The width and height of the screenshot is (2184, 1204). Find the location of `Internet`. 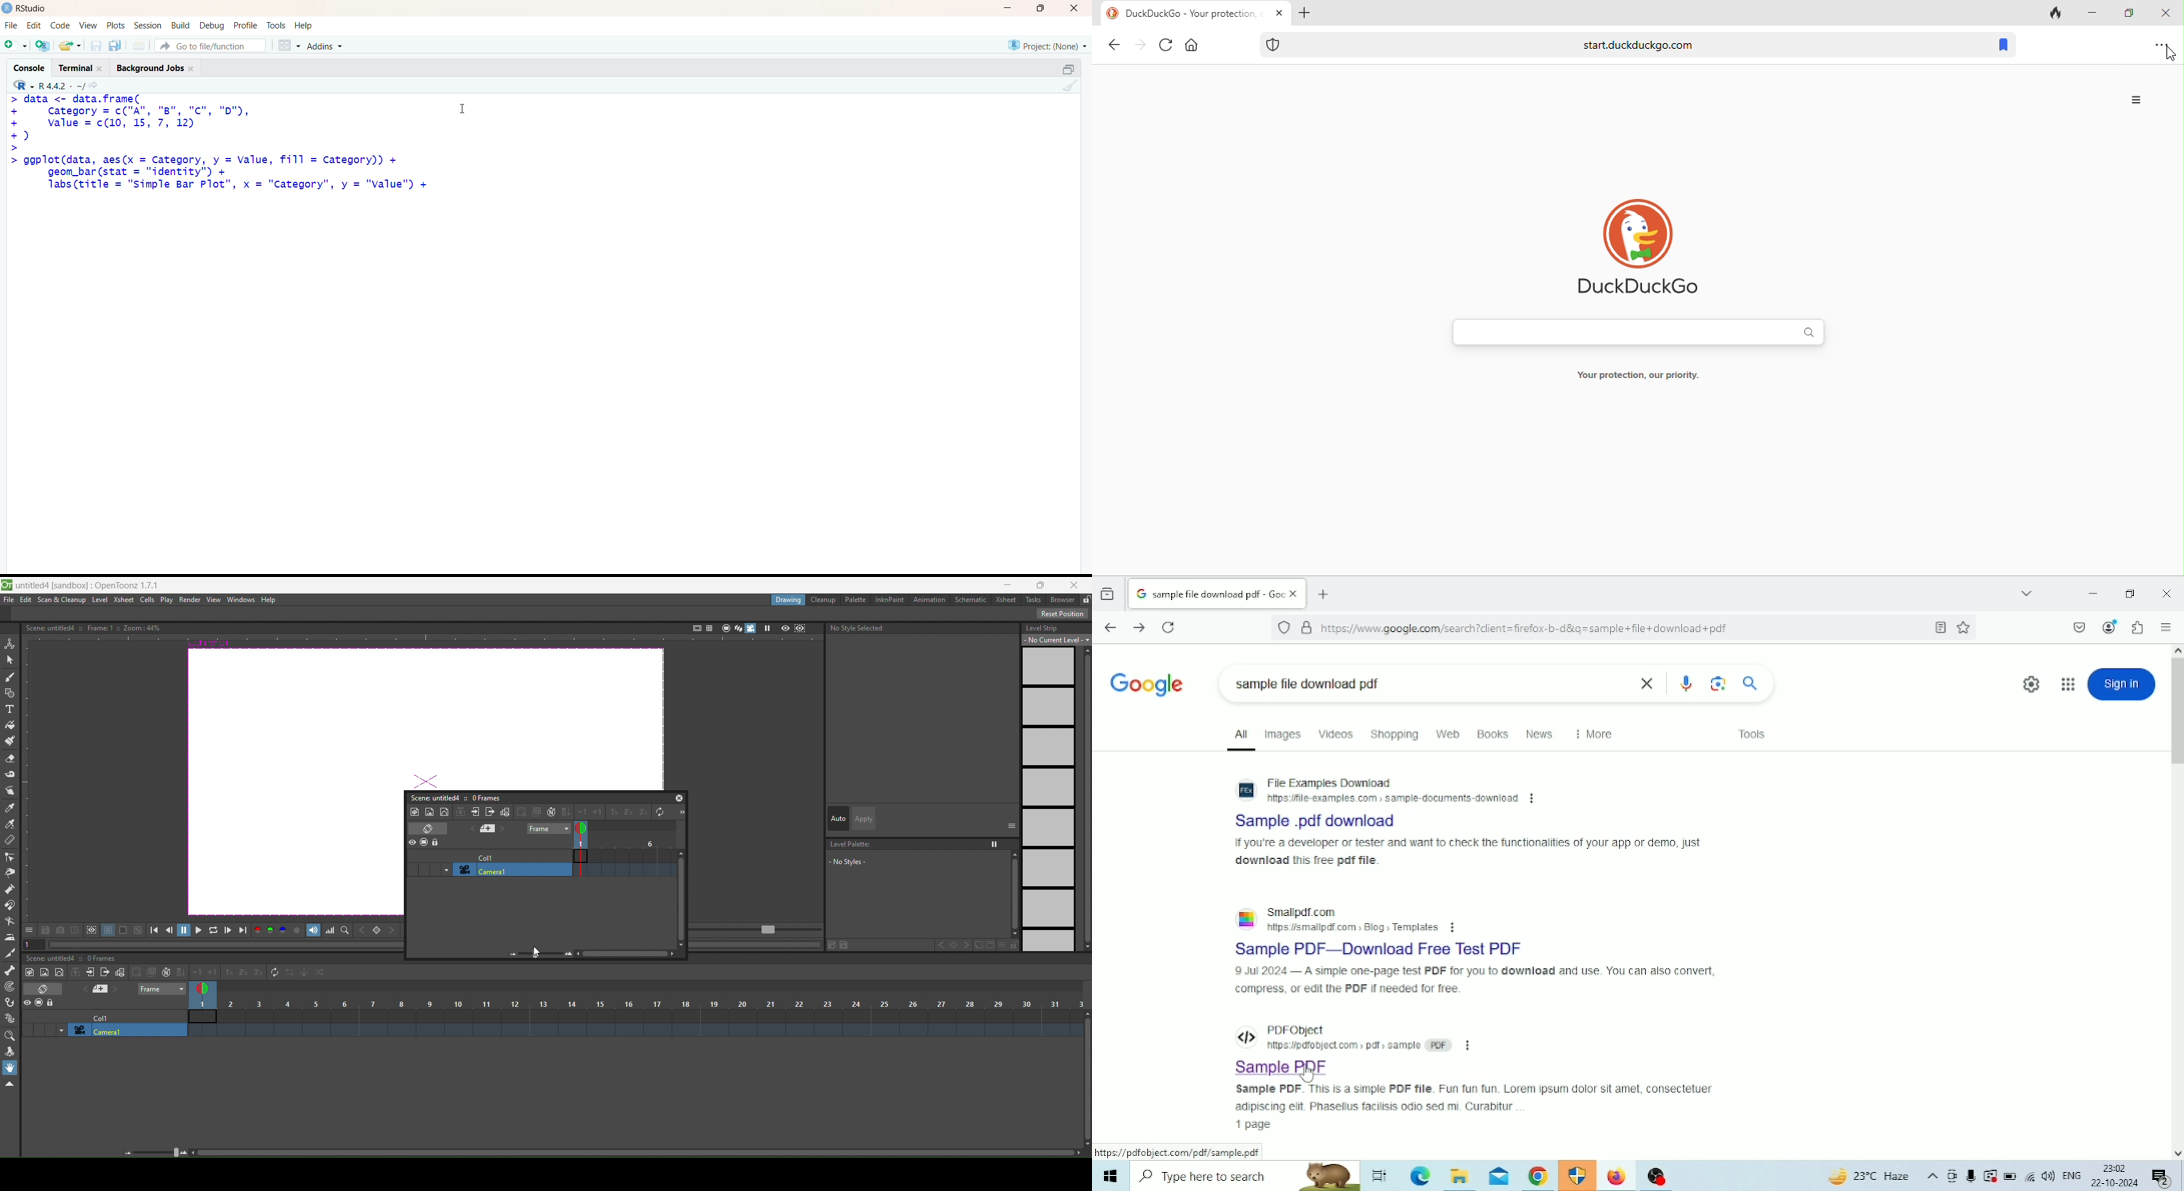

Internet is located at coordinates (2030, 1176).